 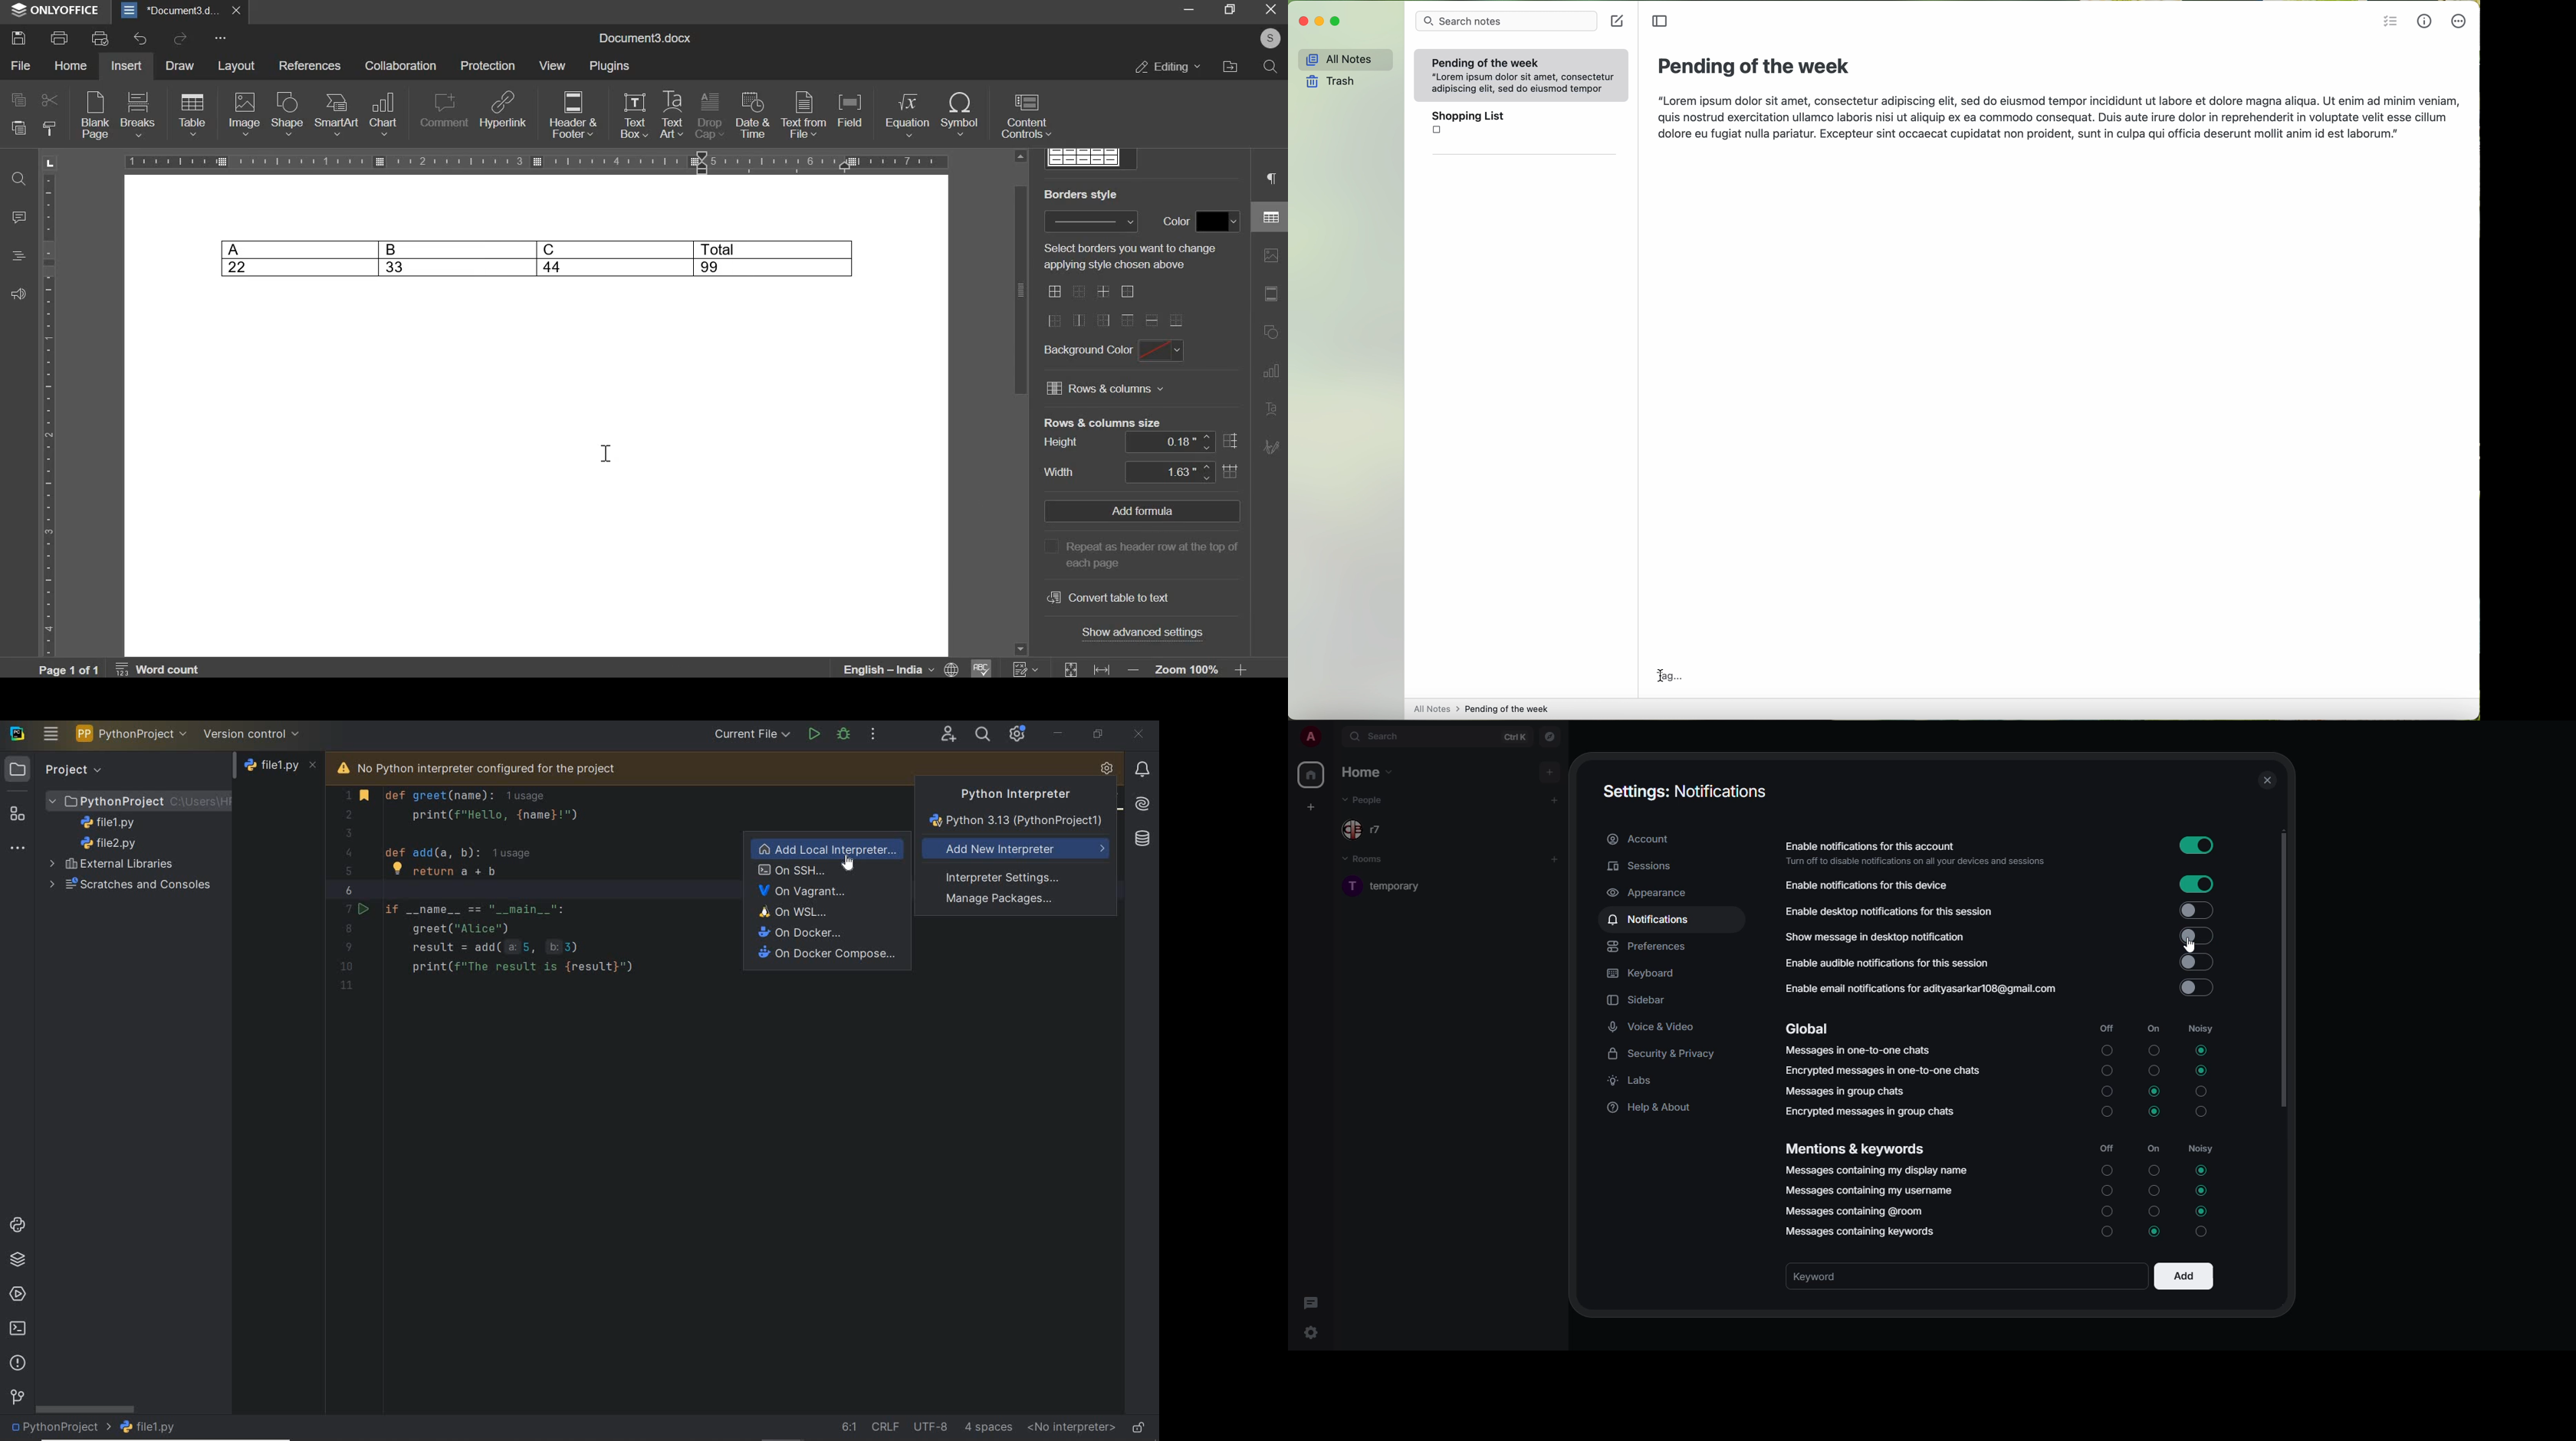 I want to click on layout, so click(x=238, y=65).